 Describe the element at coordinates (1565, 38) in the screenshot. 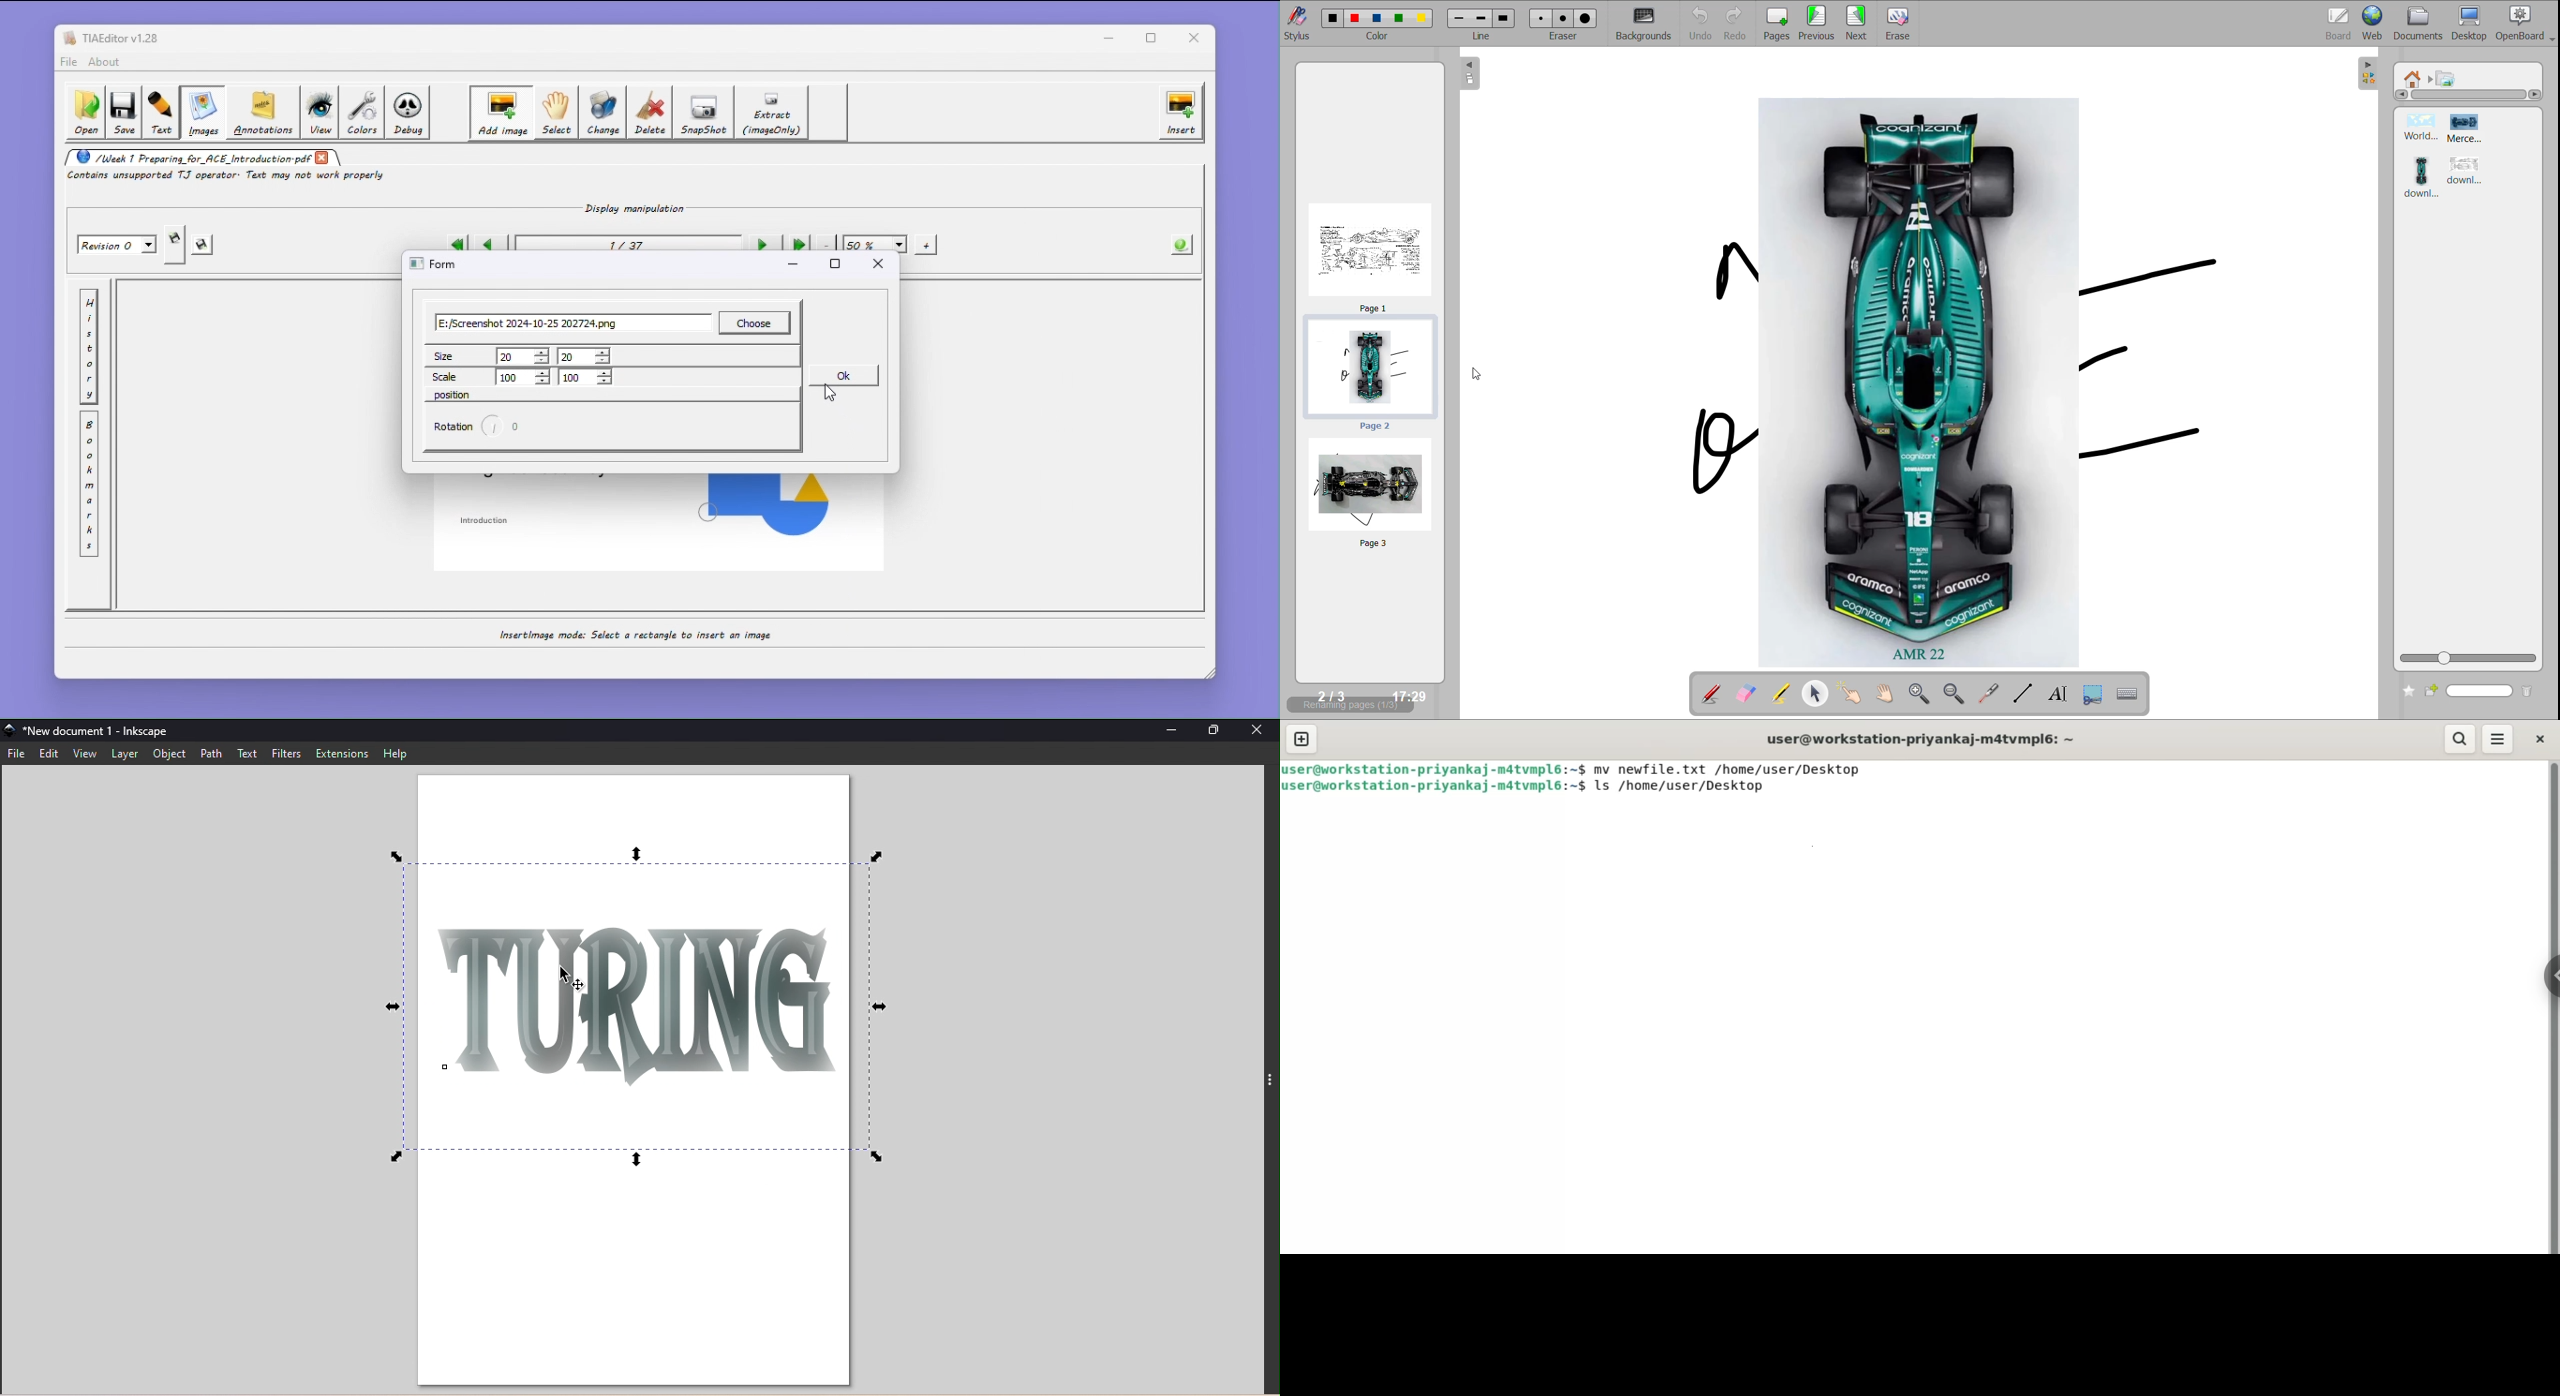

I see `eraser` at that location.